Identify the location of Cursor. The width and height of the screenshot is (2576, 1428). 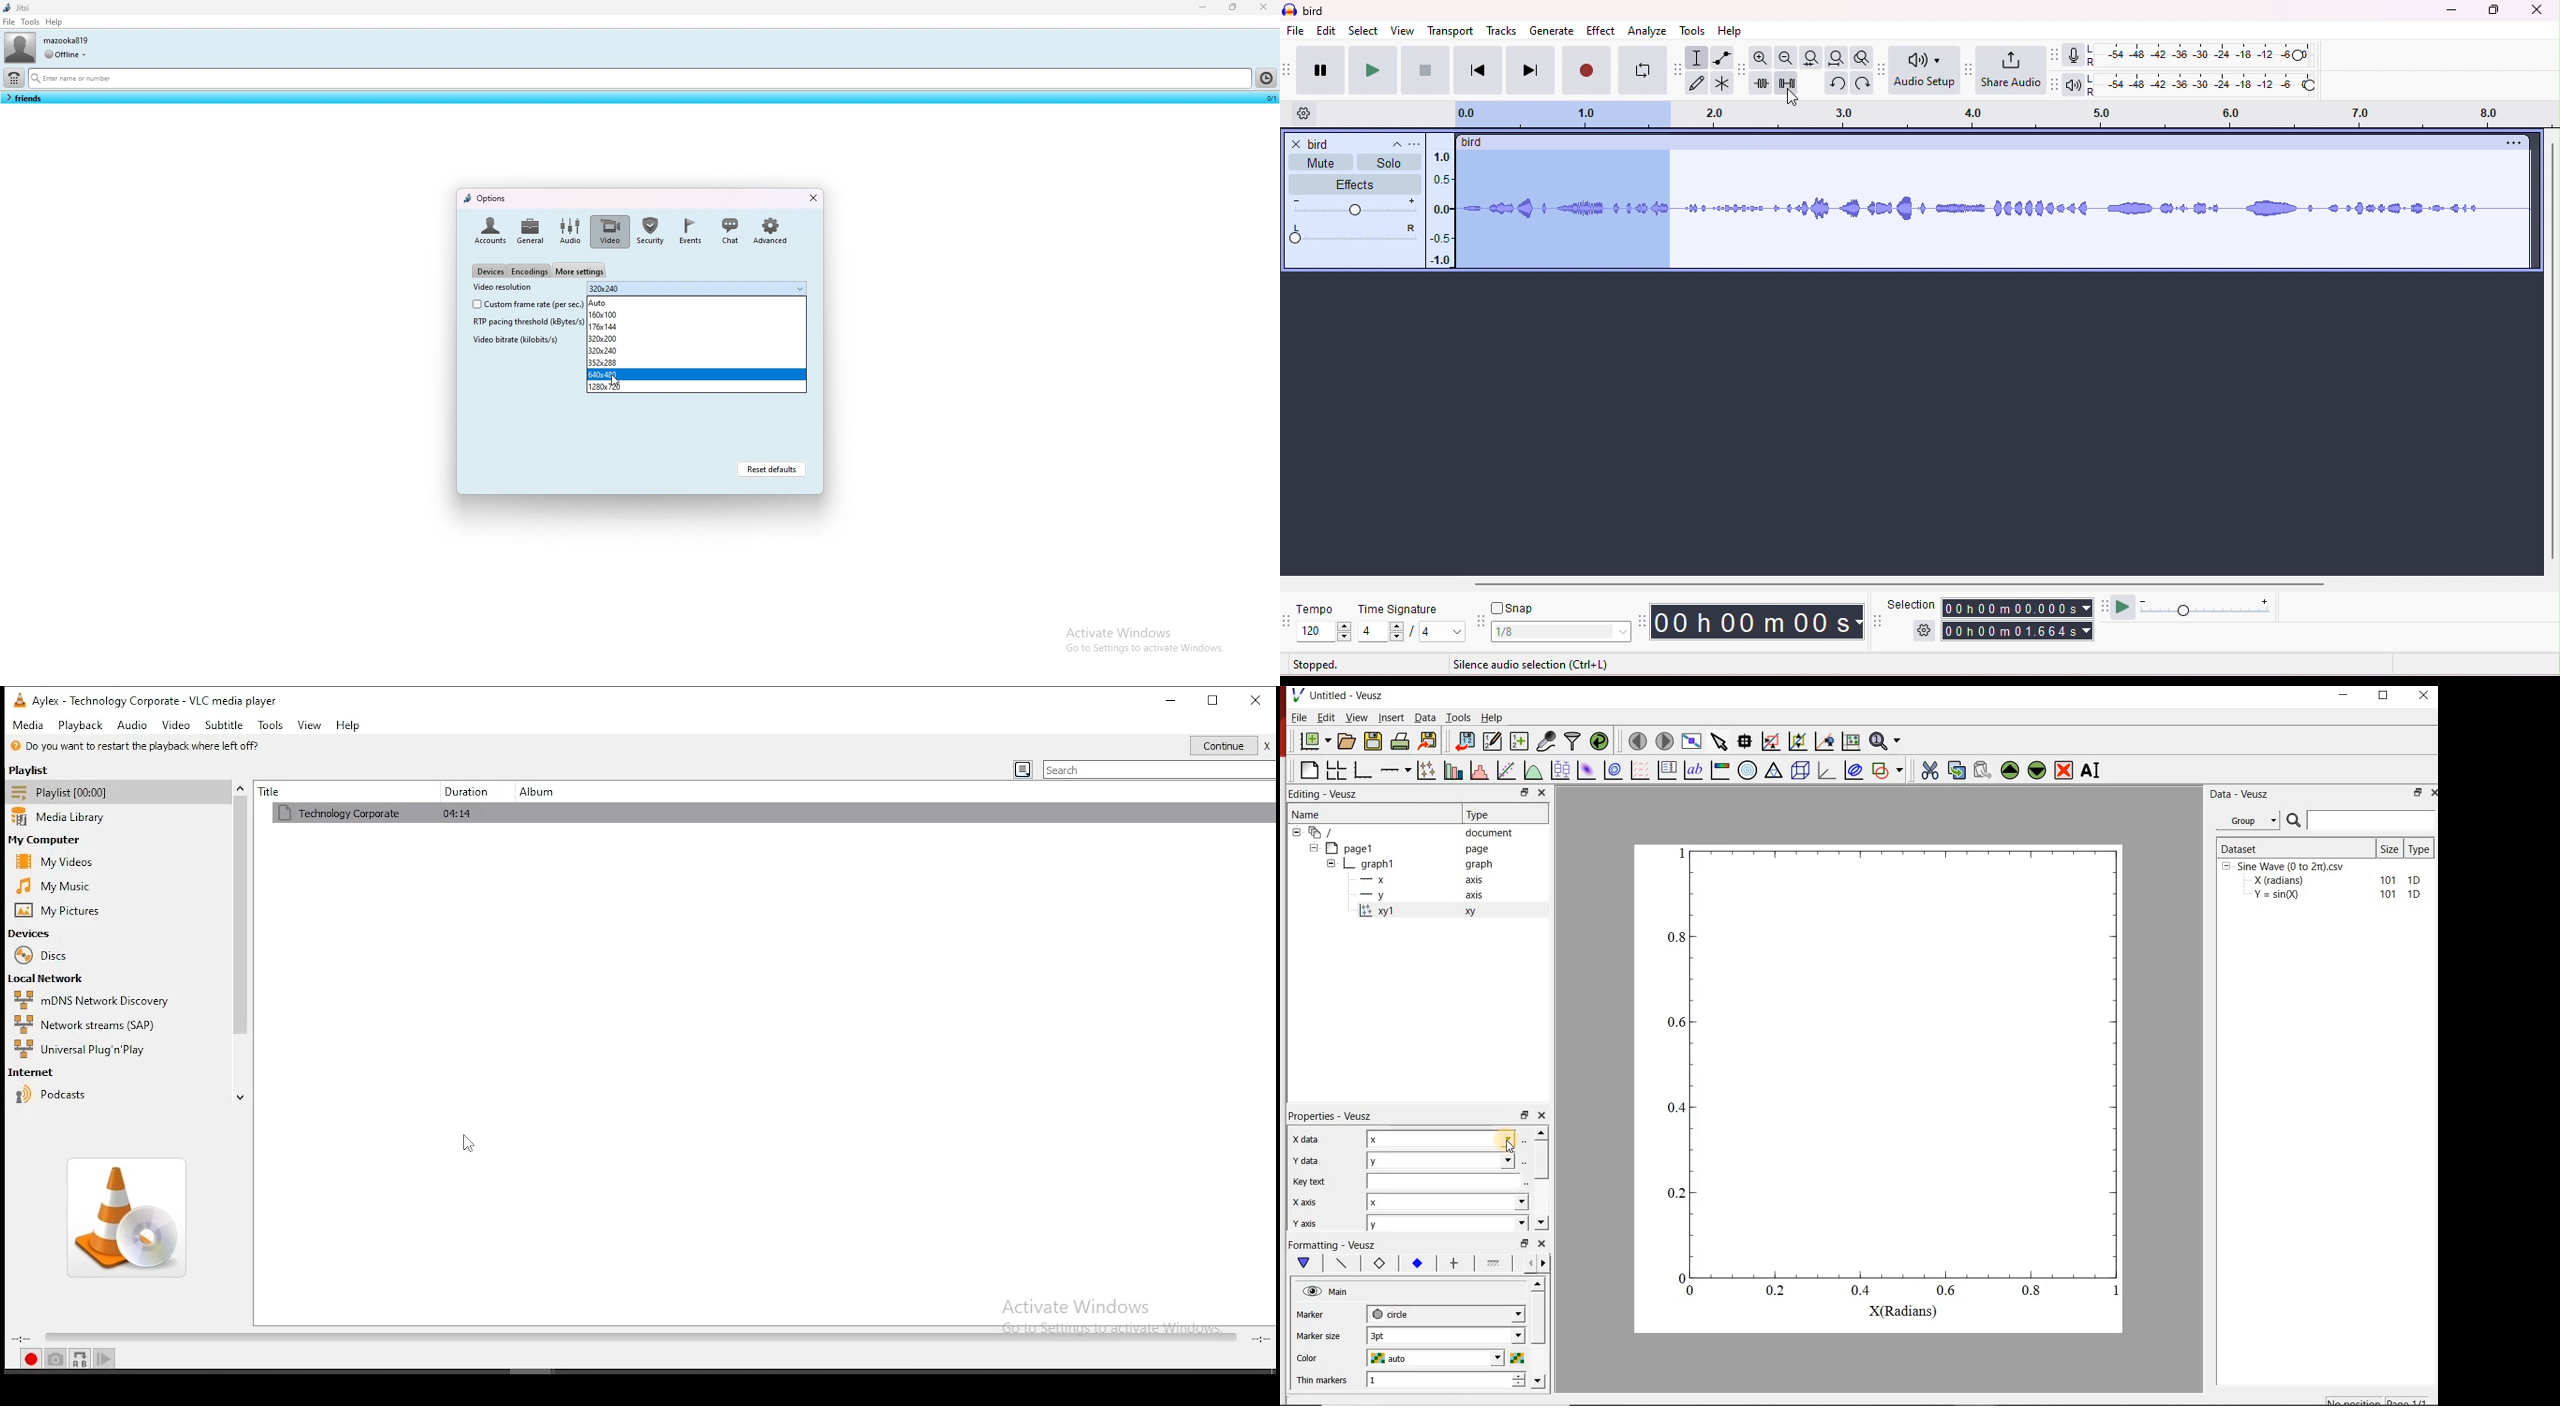
(469, 1143).